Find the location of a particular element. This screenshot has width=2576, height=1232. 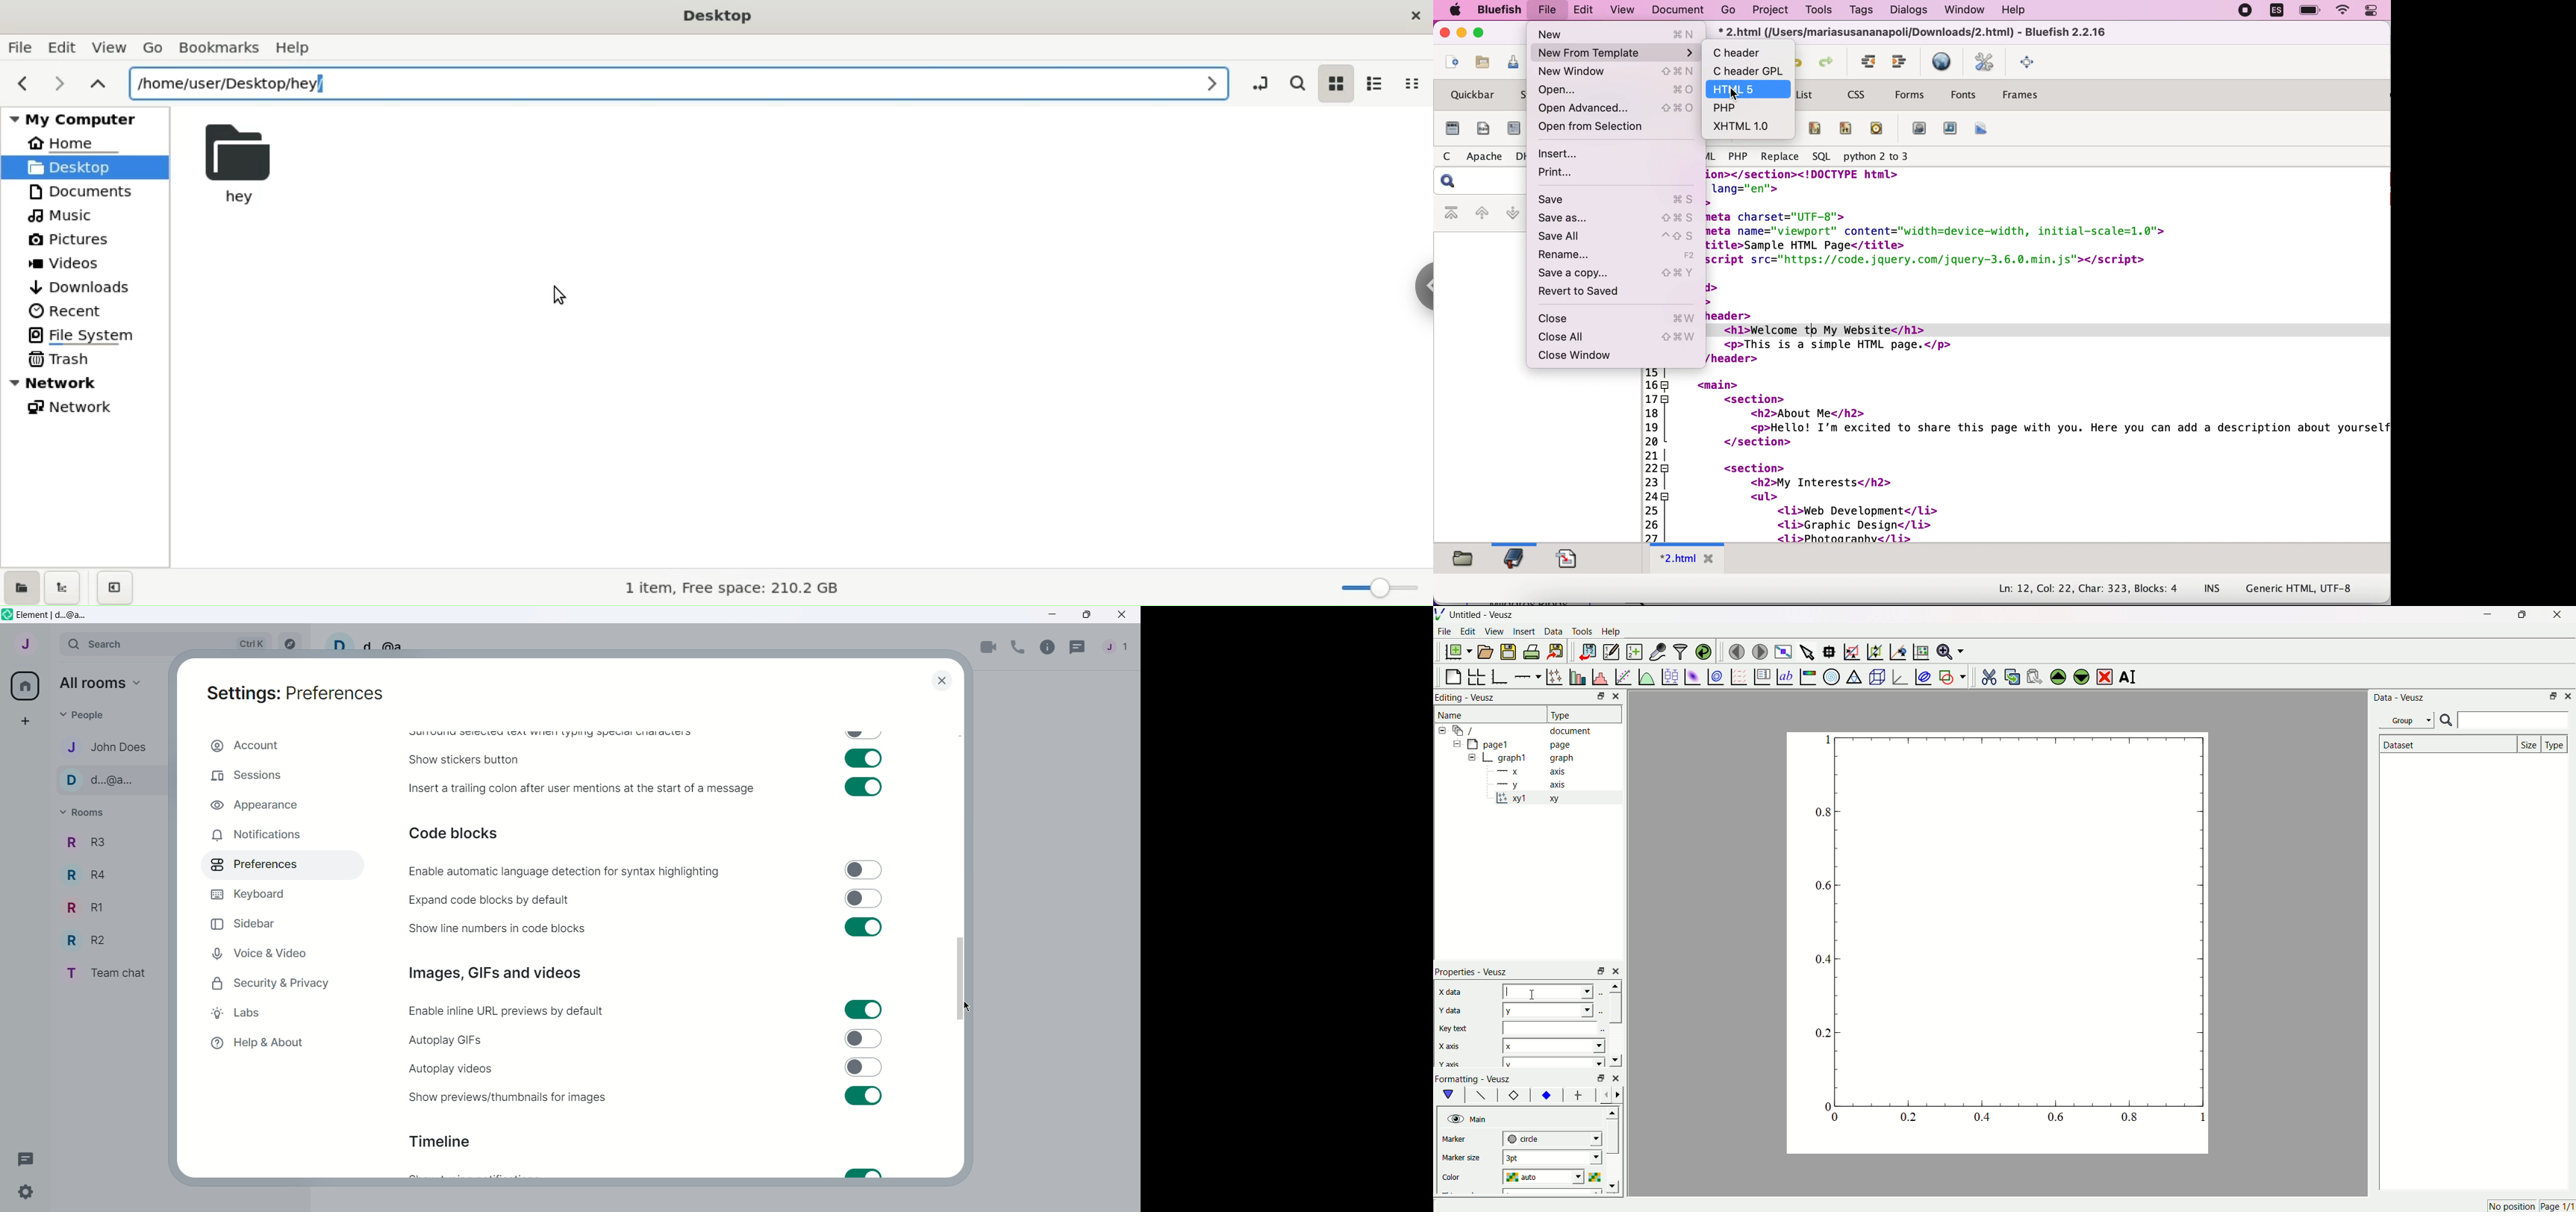

Show stickers button is located at coordinates (464, 760).